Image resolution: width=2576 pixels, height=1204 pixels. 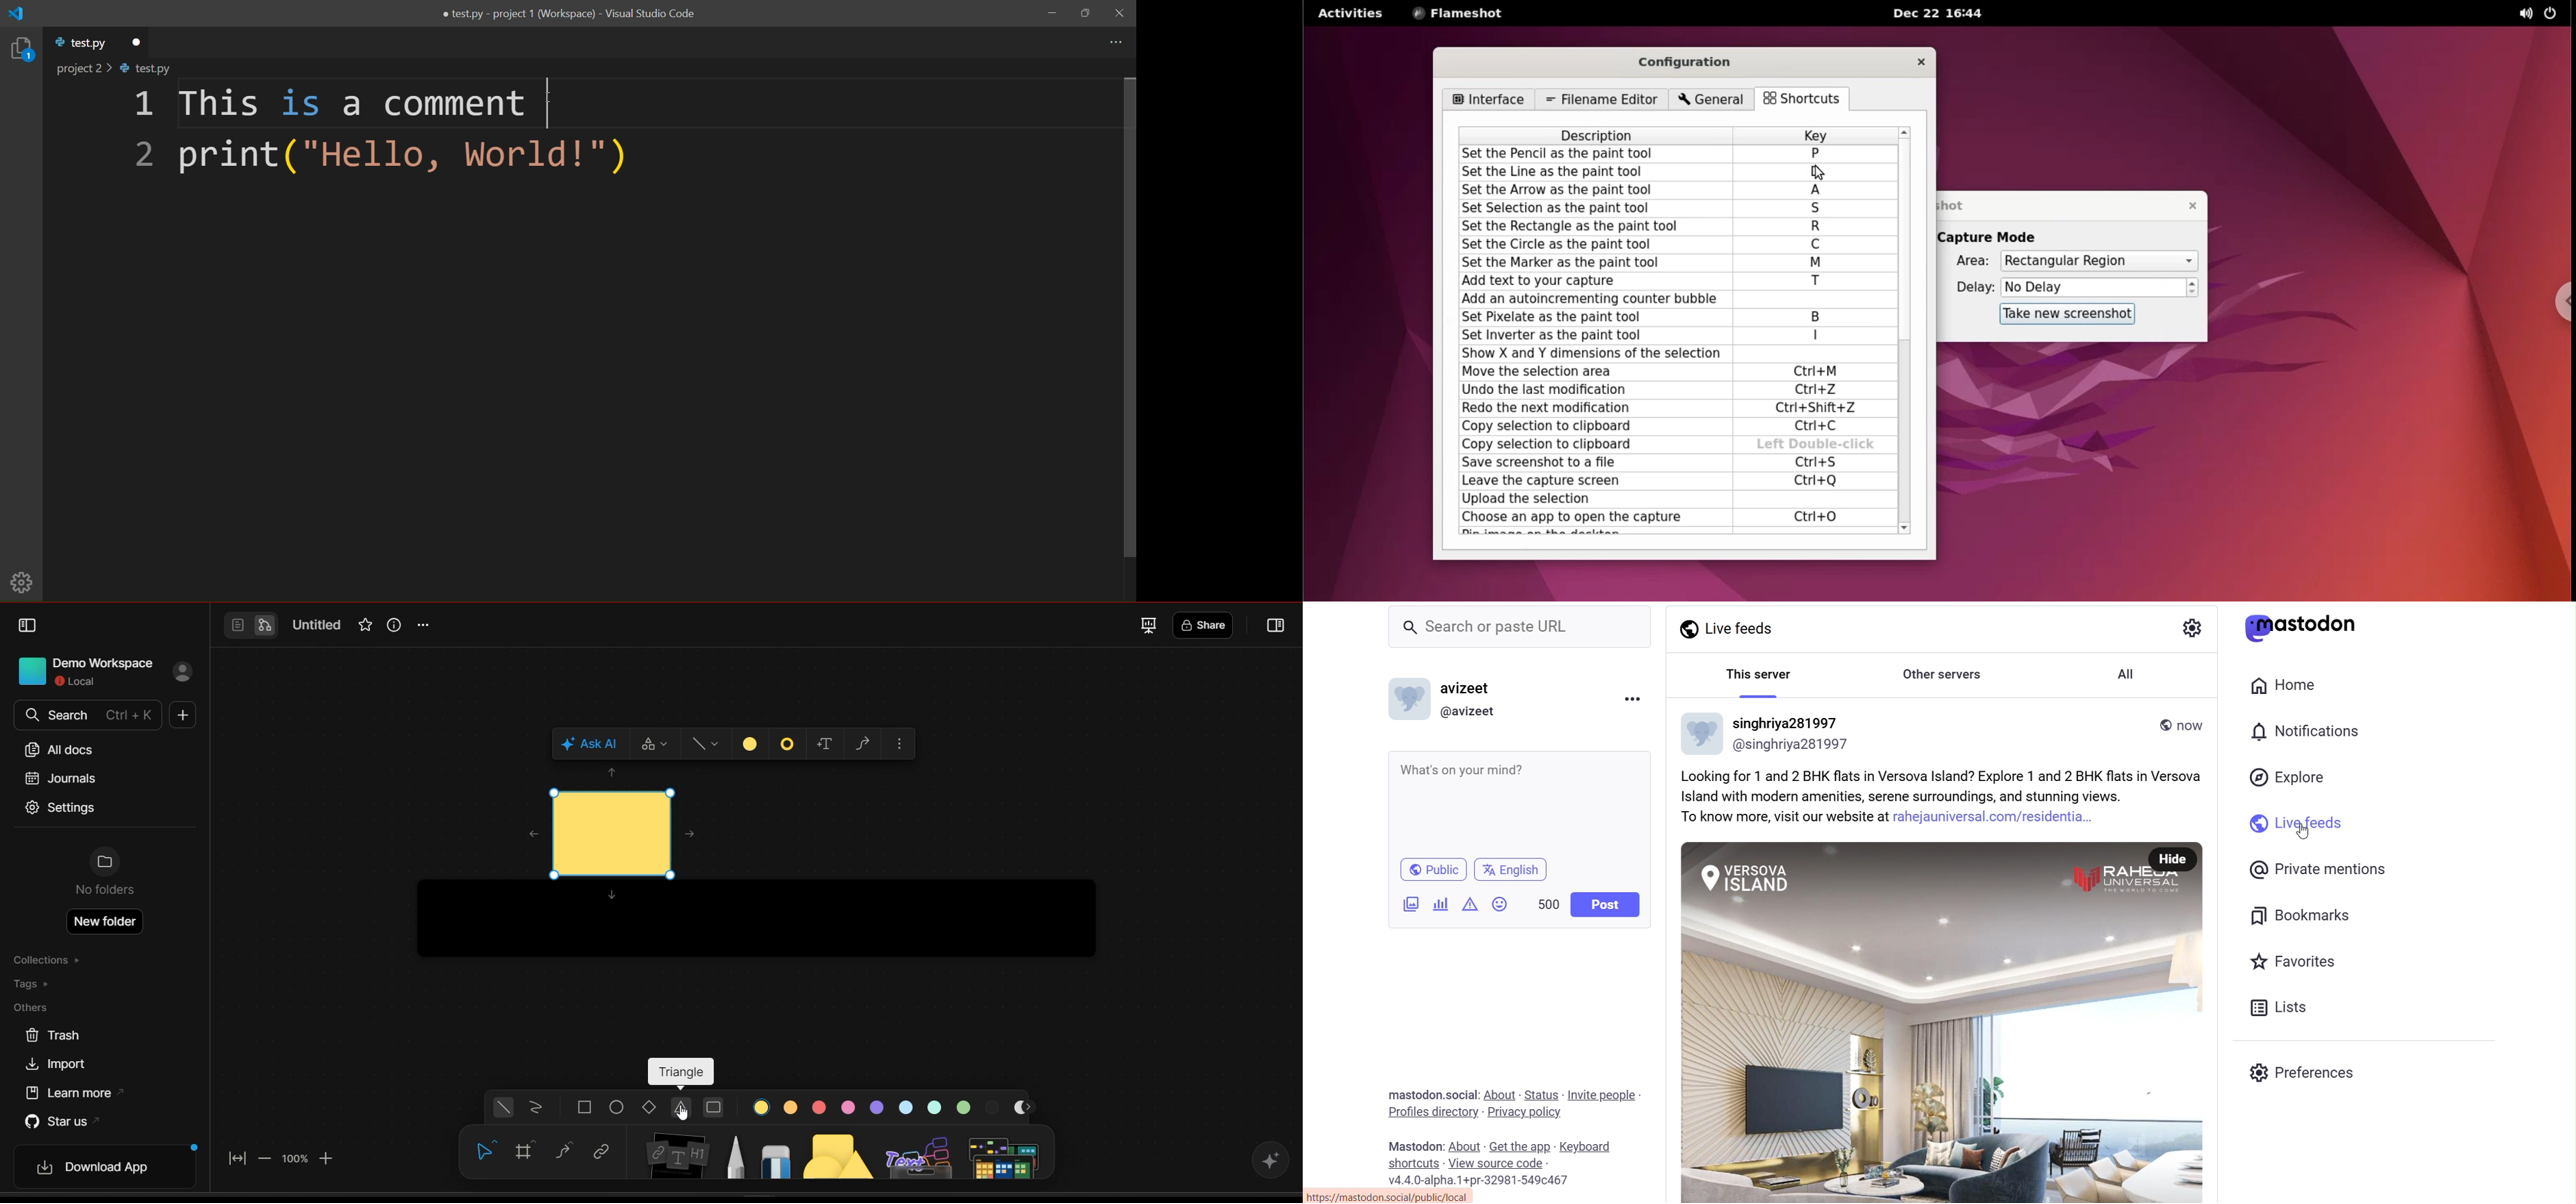 What do you see at coordinates (2304, 918) in the screenshot?
I see `bookmark` at bounding box center [2304, 918].